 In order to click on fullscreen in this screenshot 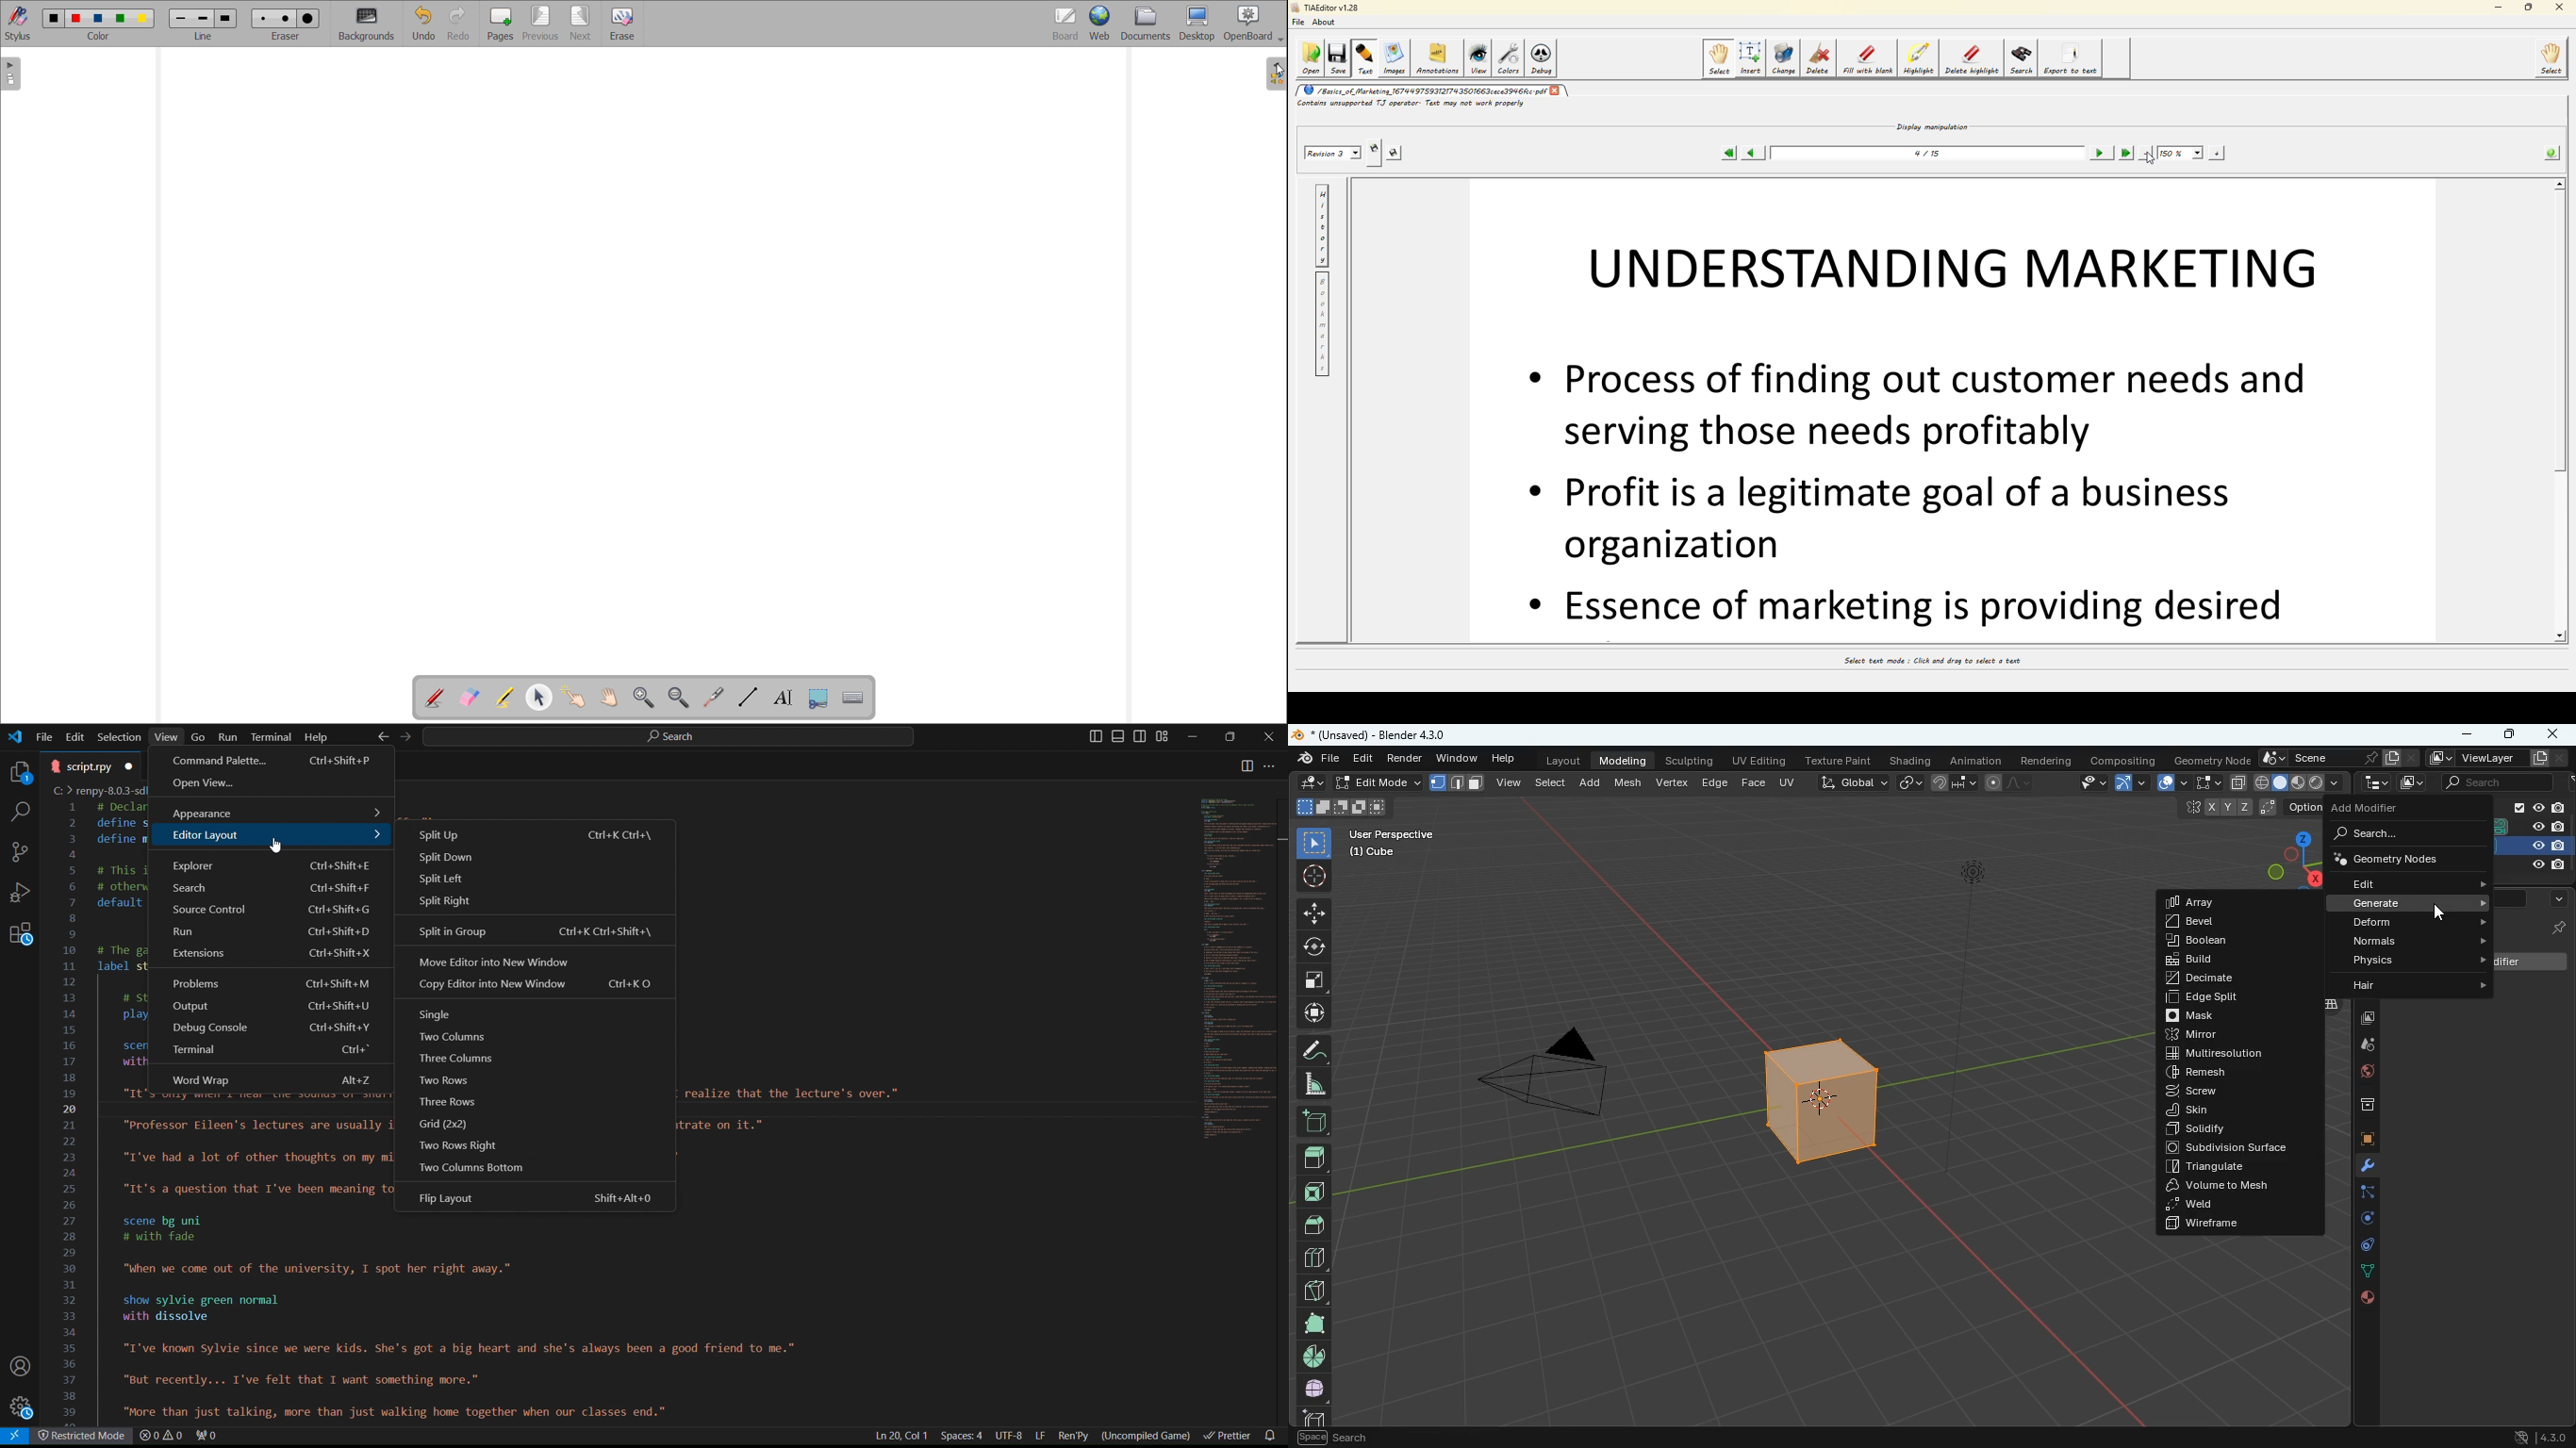, I will do `click(1313, 980)`.